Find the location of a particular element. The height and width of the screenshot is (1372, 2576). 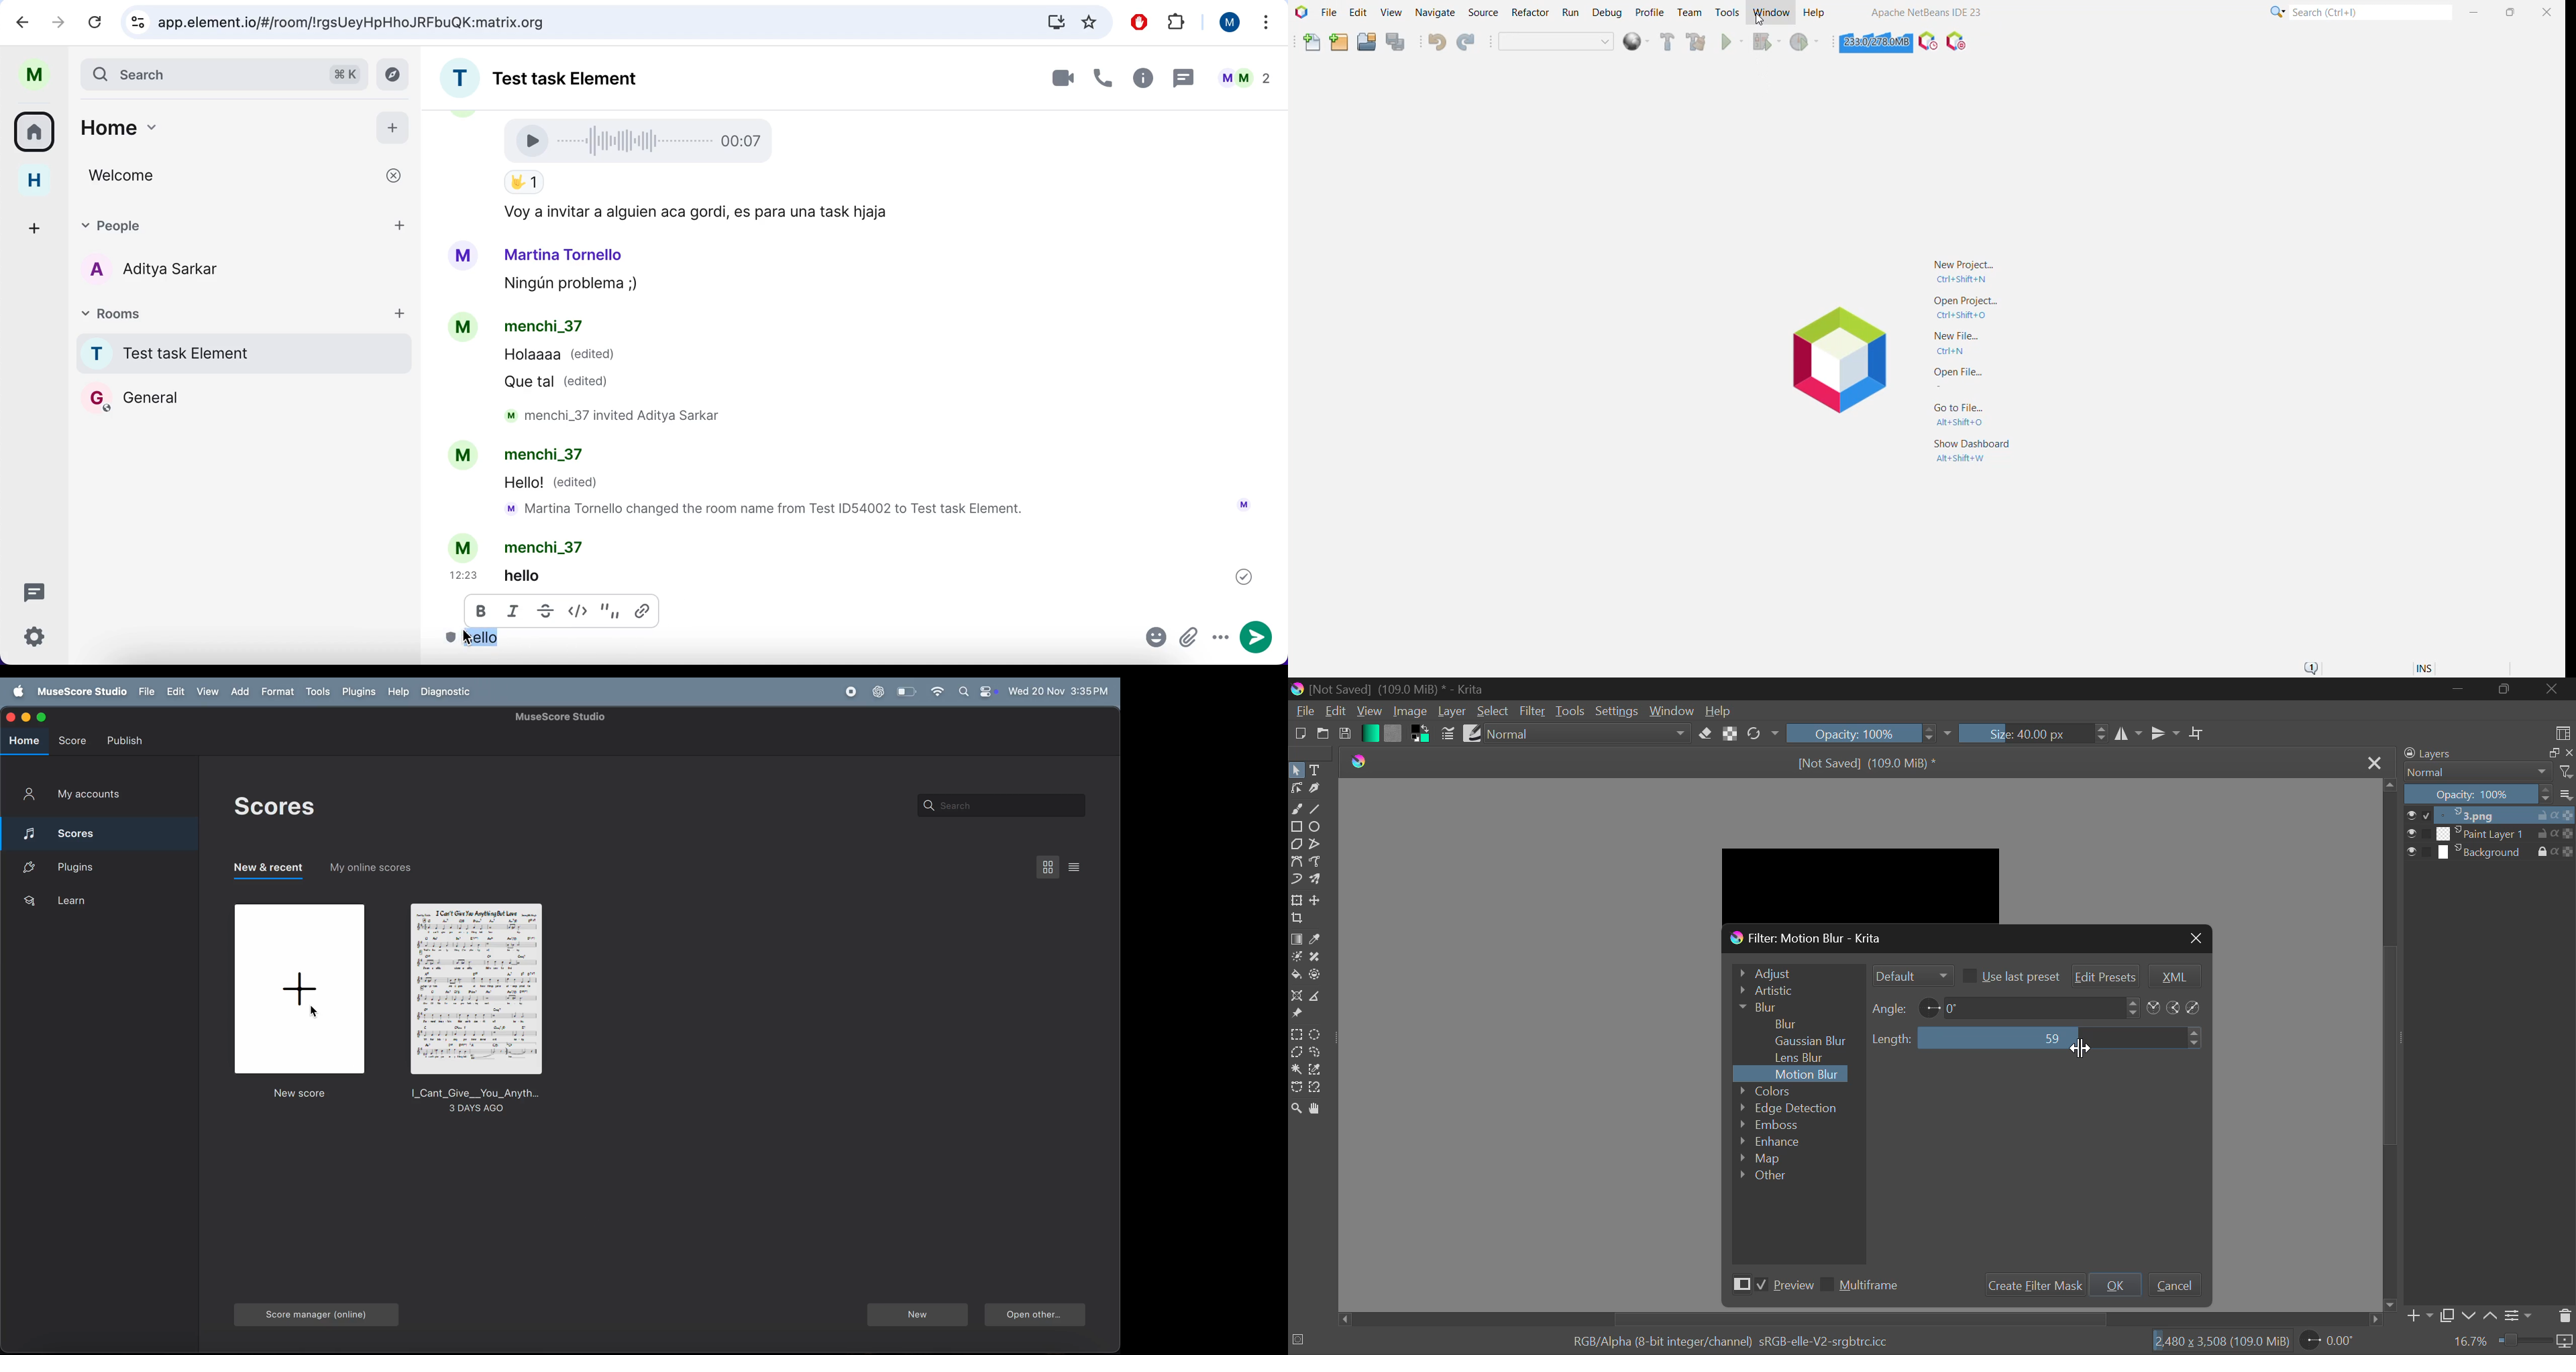

Opacity: 100% is located at coordinates (1851, 733).